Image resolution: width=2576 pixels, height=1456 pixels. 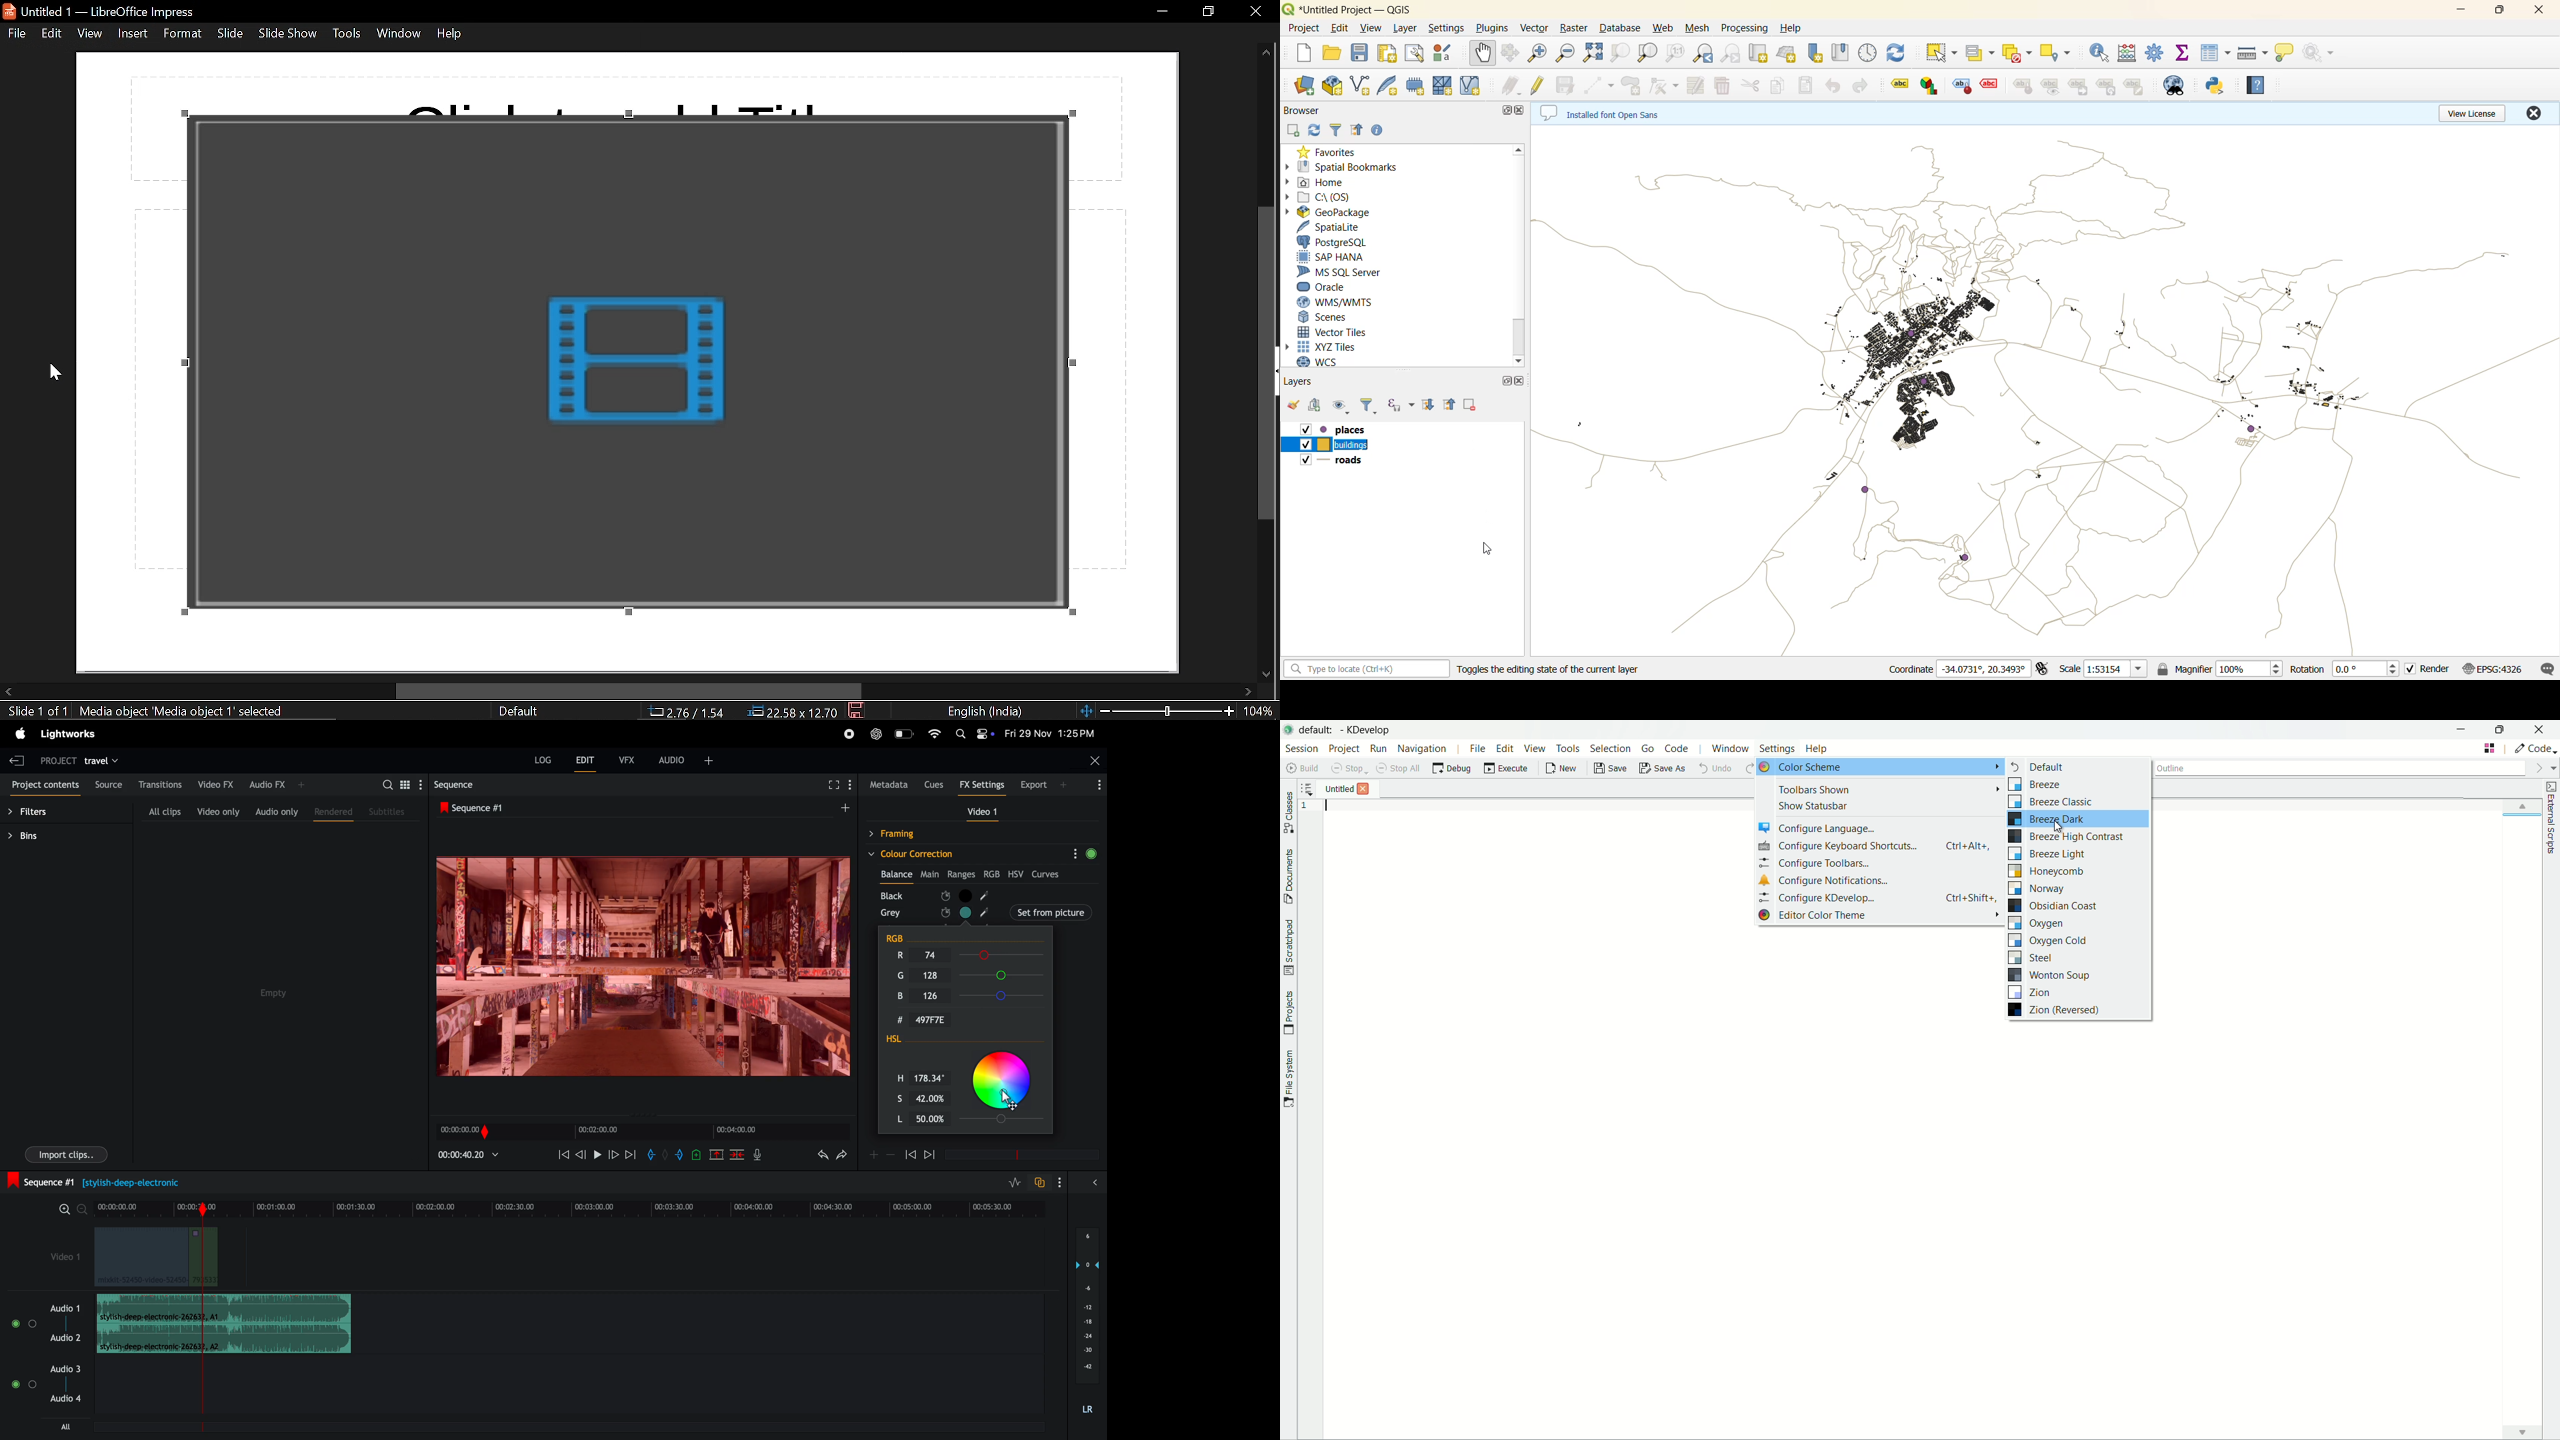 What do you see at coordinates (651, 1155) in the screenshot?
I see `add in mark` at bounding box center [651, 1155].